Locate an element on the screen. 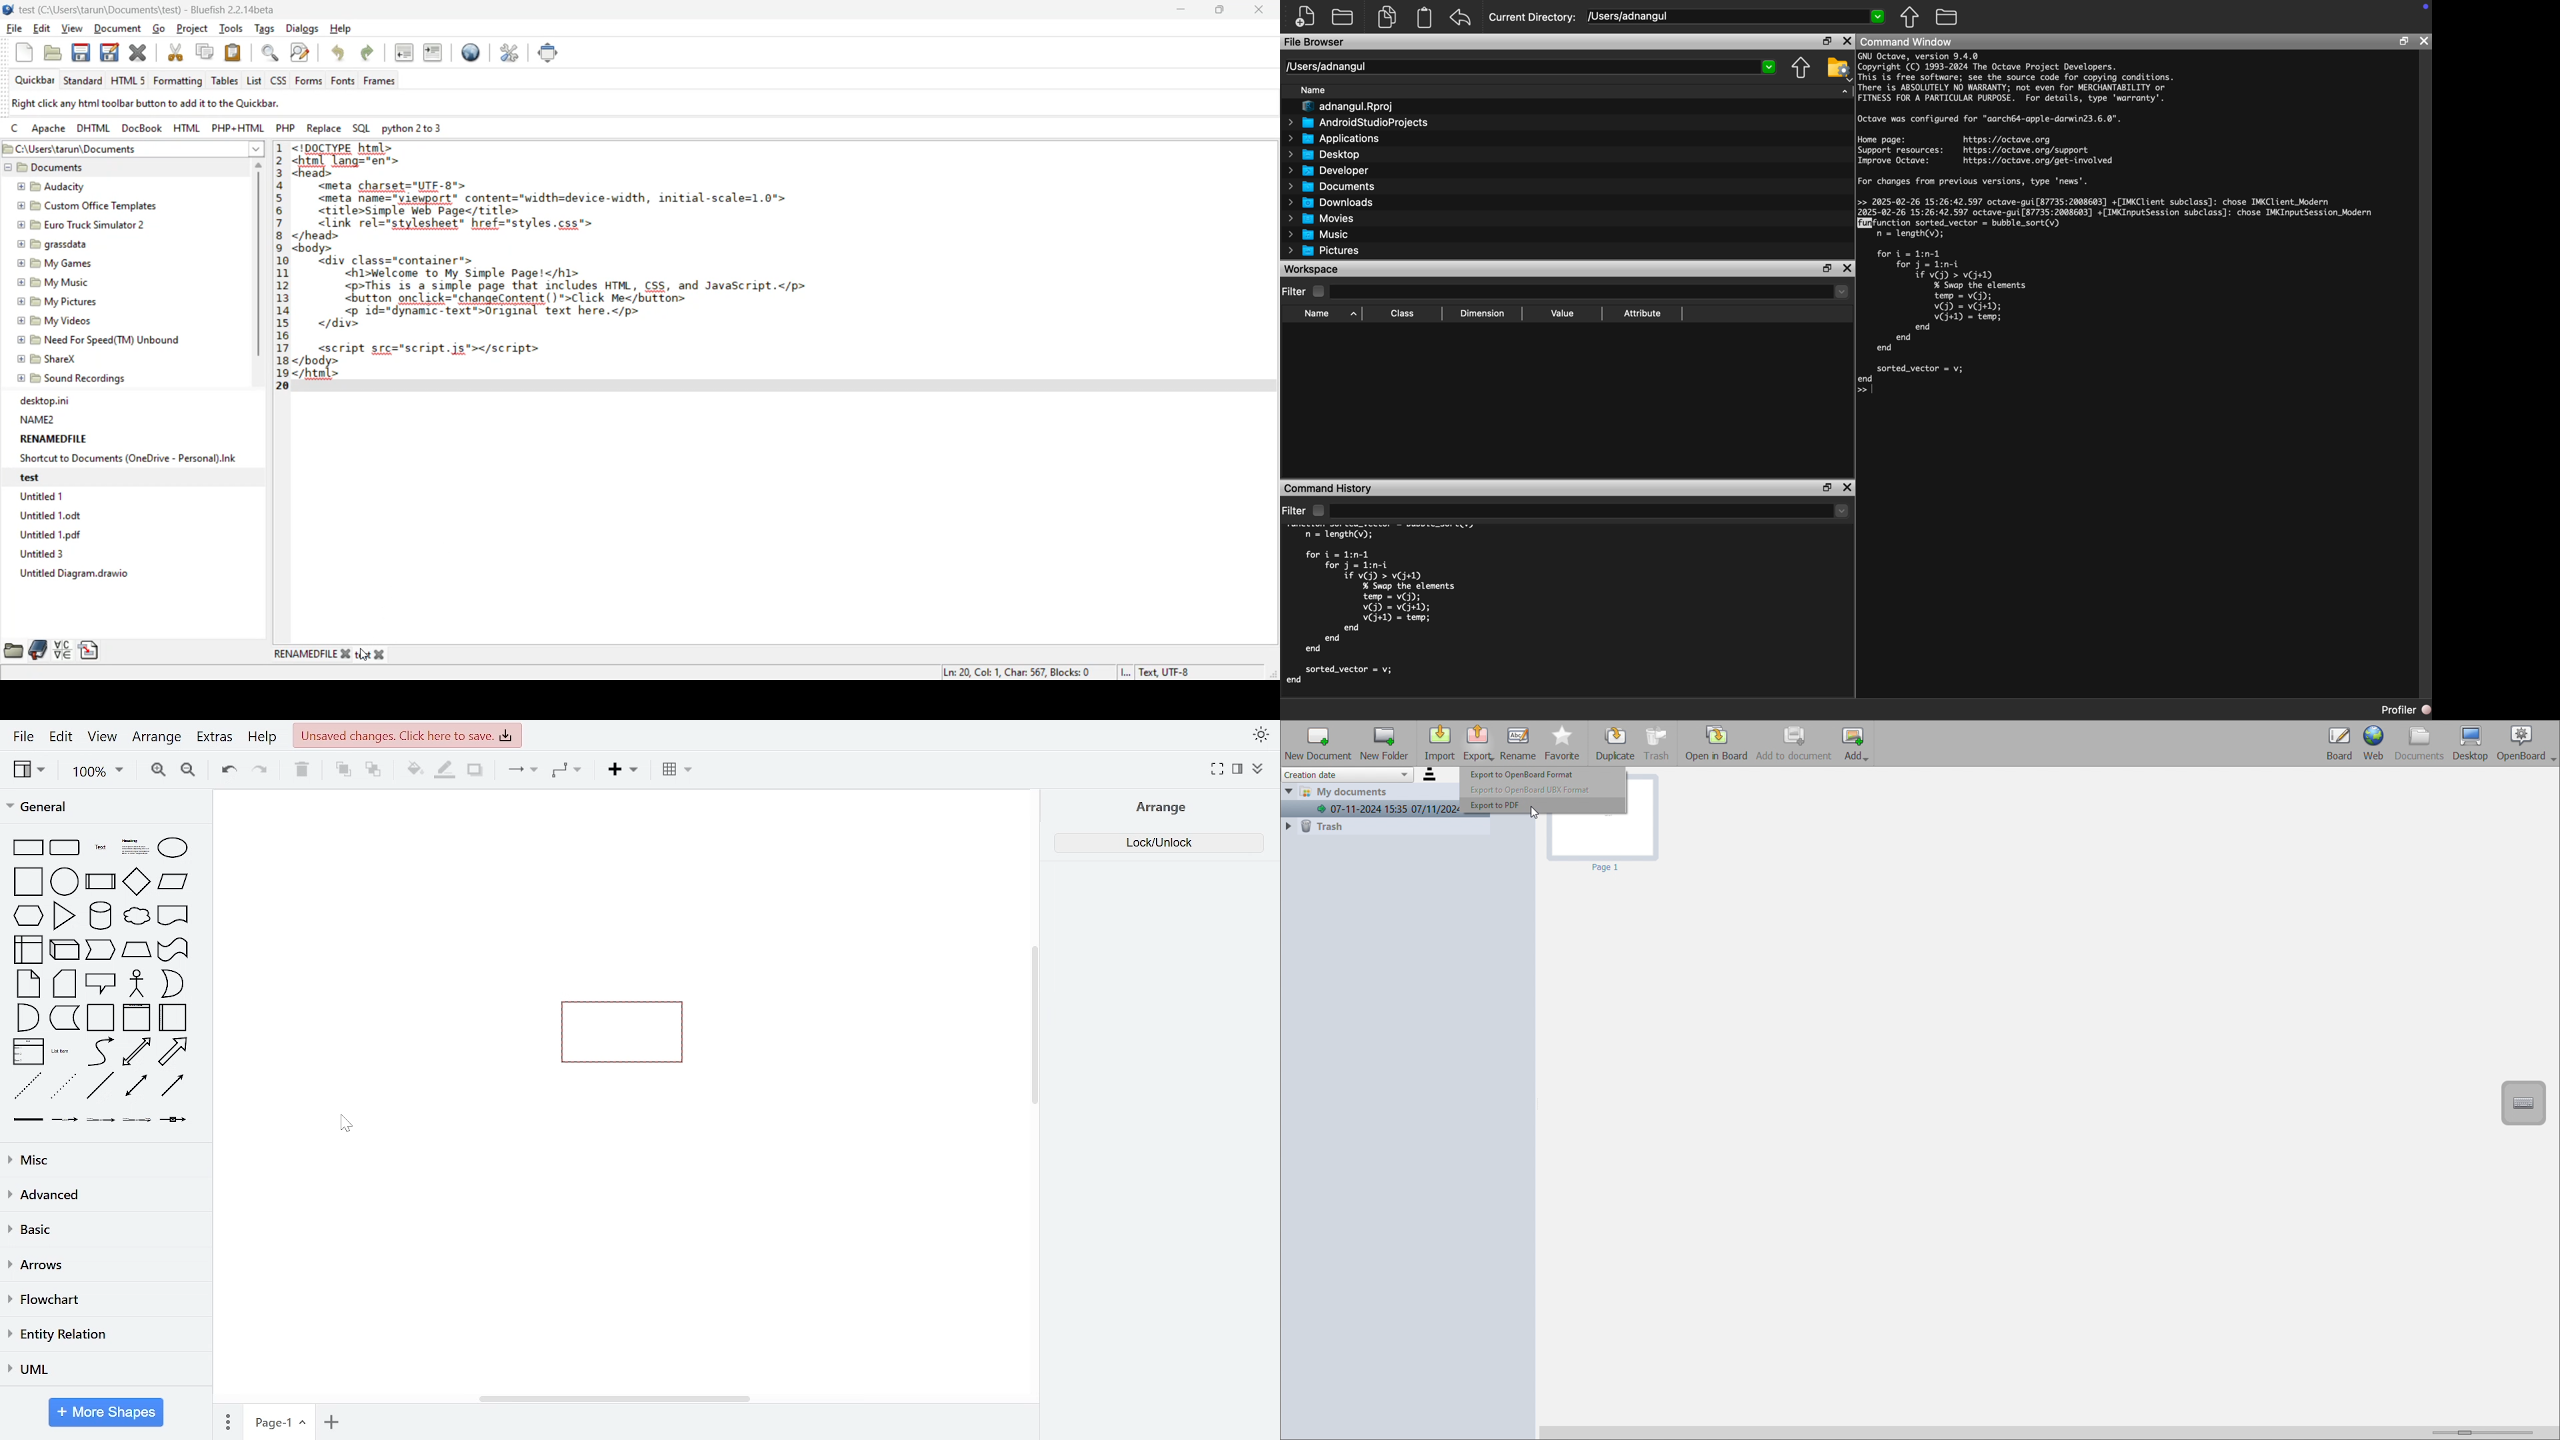 This screenshot has width=2576, height=1456. >> 2025-02-26 15:26:42.597 octave-gui[87735:2008603] +[IMKClient subclass]: chose IMKClient_Modern
2025-02-26 15:26:42.597 octave-gui[87735:2008603] +[IMKInputSession subclass]: chose IMKInputSession_Modern
[function sorted_vector = bubble_sort(v)
n = length(v);
for i = 1:n-1
for j = 1:n-i
if v(3) > v(G+1)
% Swap the elements
temp = v(3);
v(3) = v(G+D);
v(j+1) = temp;
end
end
end
sorted_vector = v;
a is located at coordinates (2120, 296).